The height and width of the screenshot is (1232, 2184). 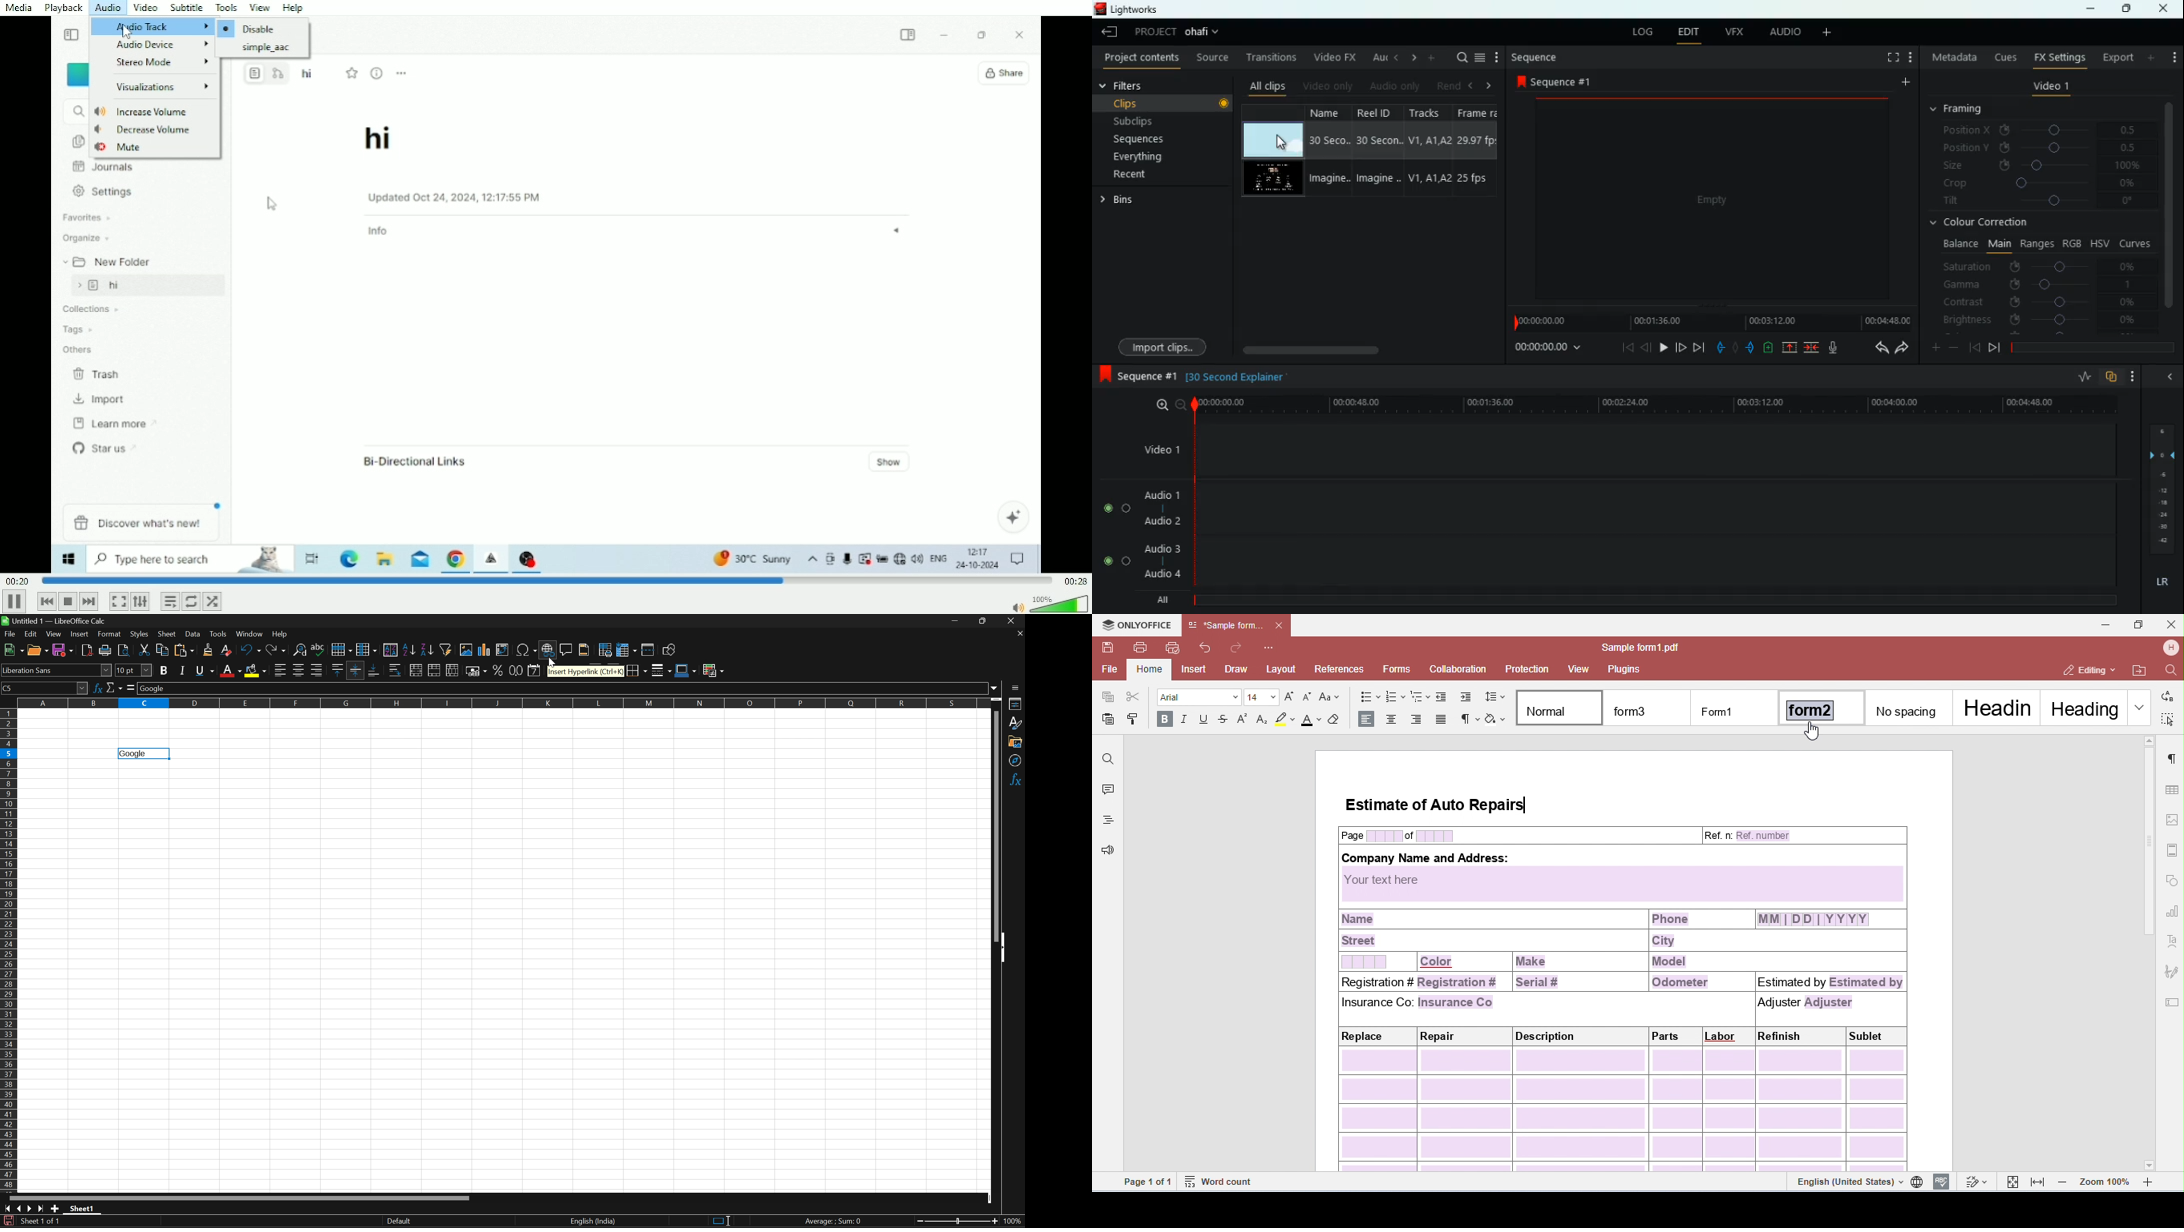 What do you see at coordinates (83, 1209) in the screenshot?
I see `Sheet1` at bounding box center [83, 1209].